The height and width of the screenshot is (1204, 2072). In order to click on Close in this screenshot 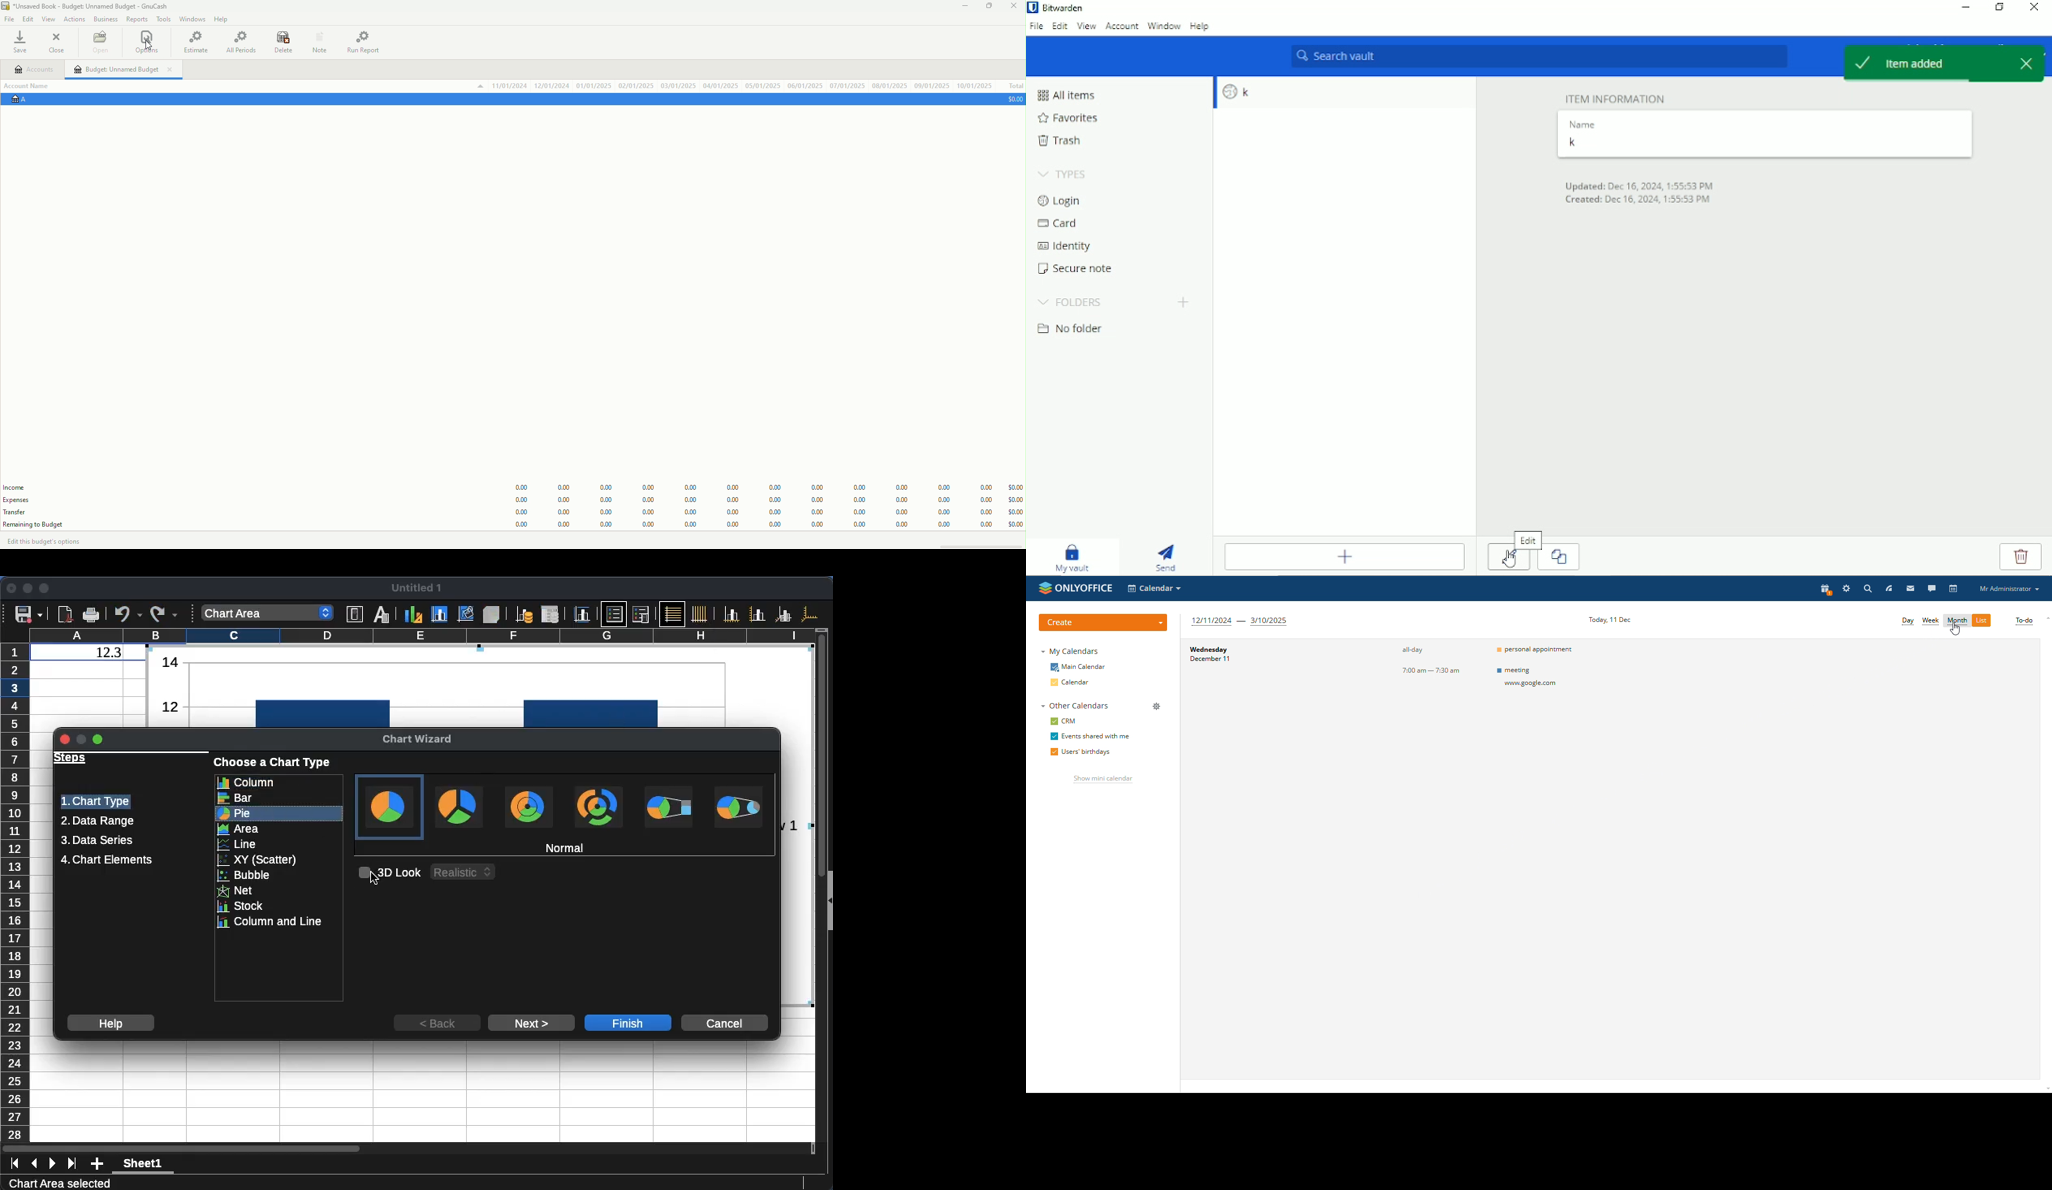, I will do `click(1013, 7)`.